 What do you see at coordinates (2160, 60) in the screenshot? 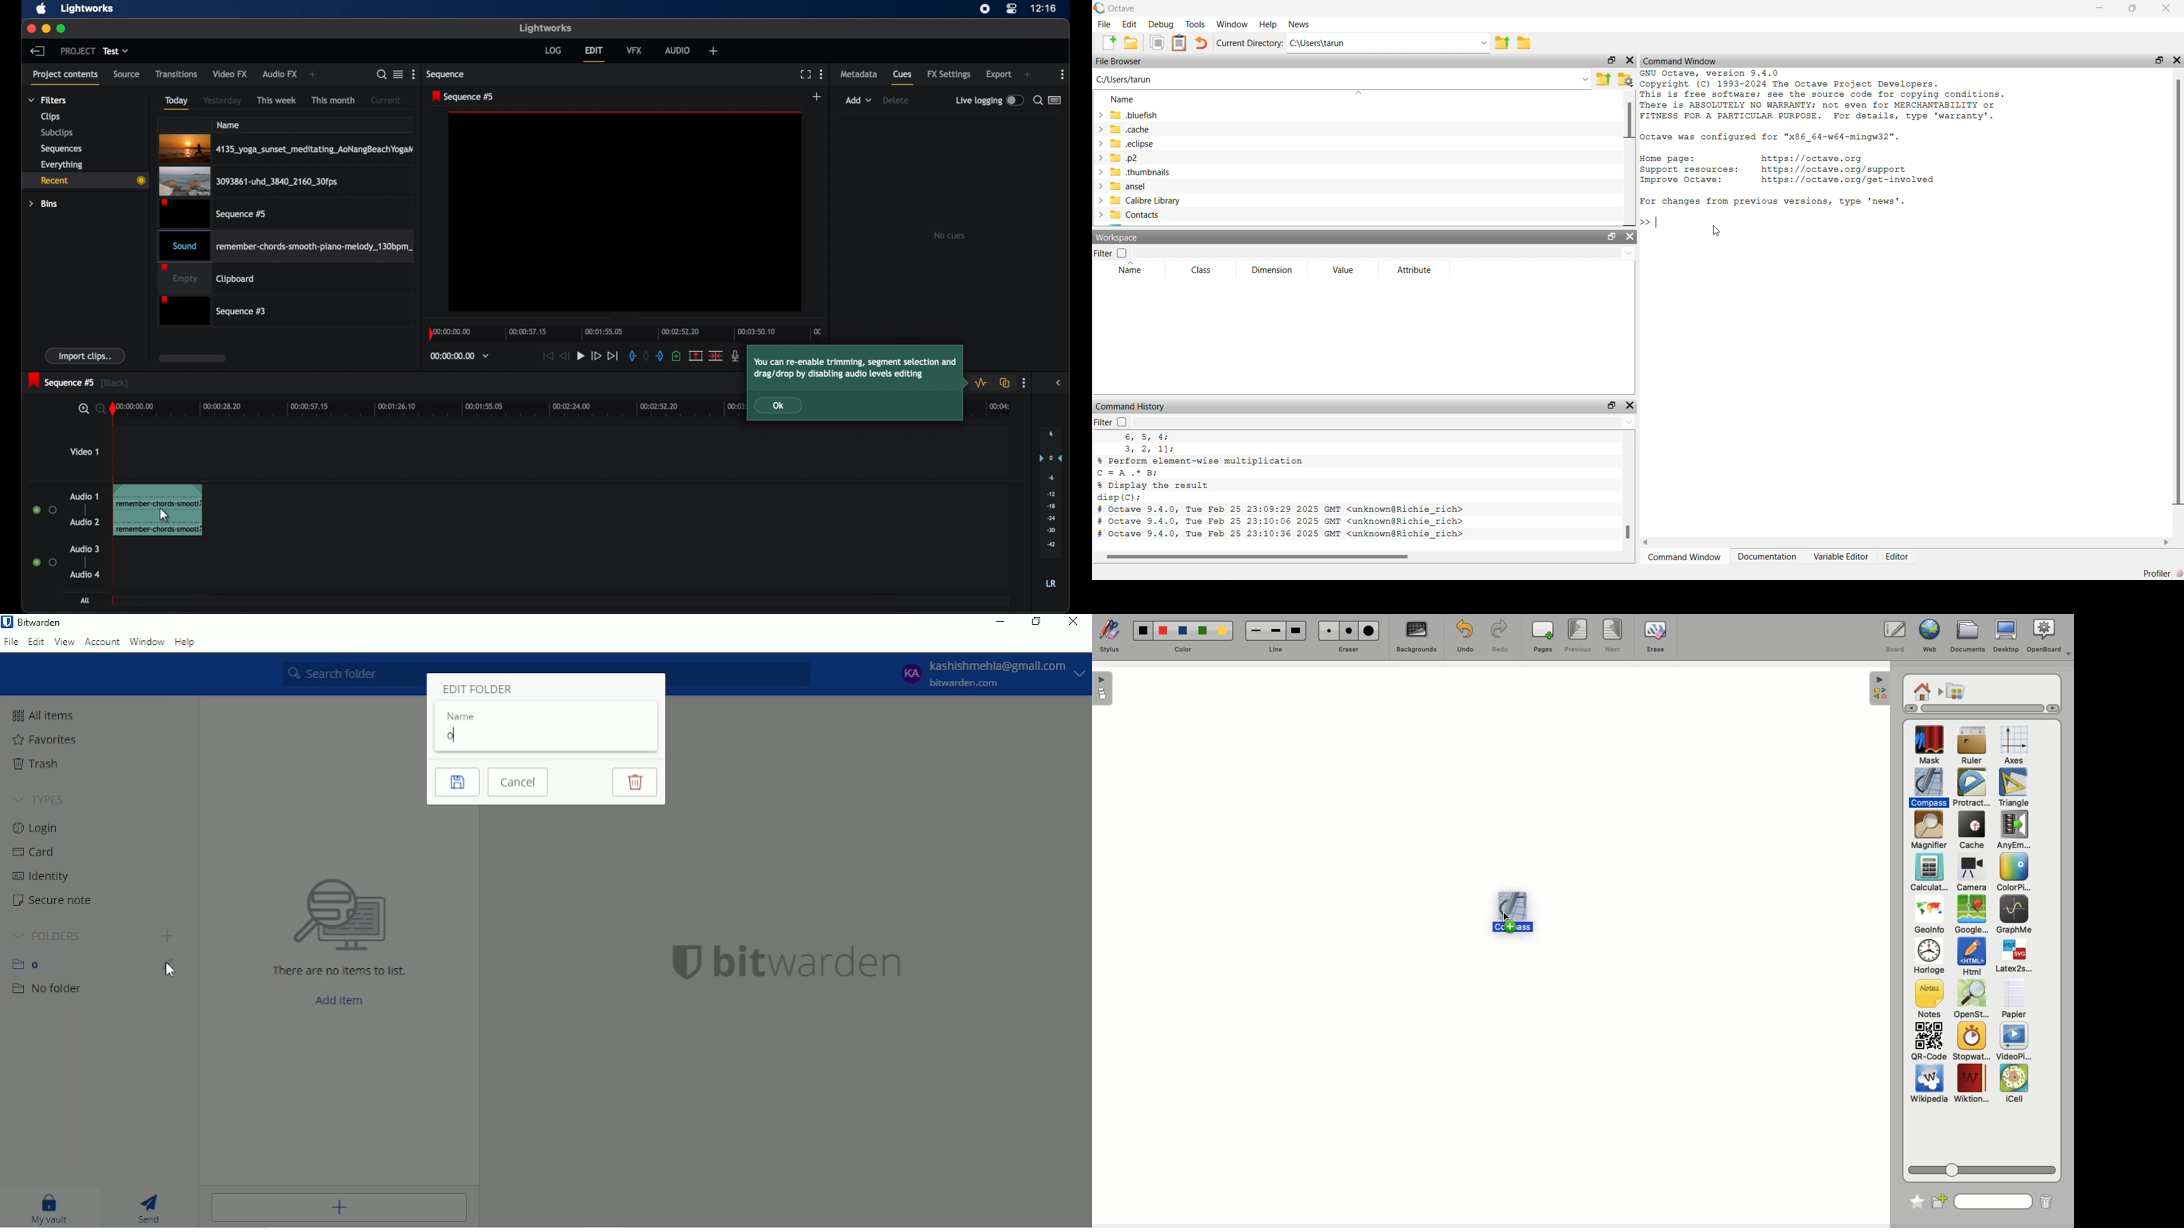
I see `Restore Down` at bounding box center [2160, 60].